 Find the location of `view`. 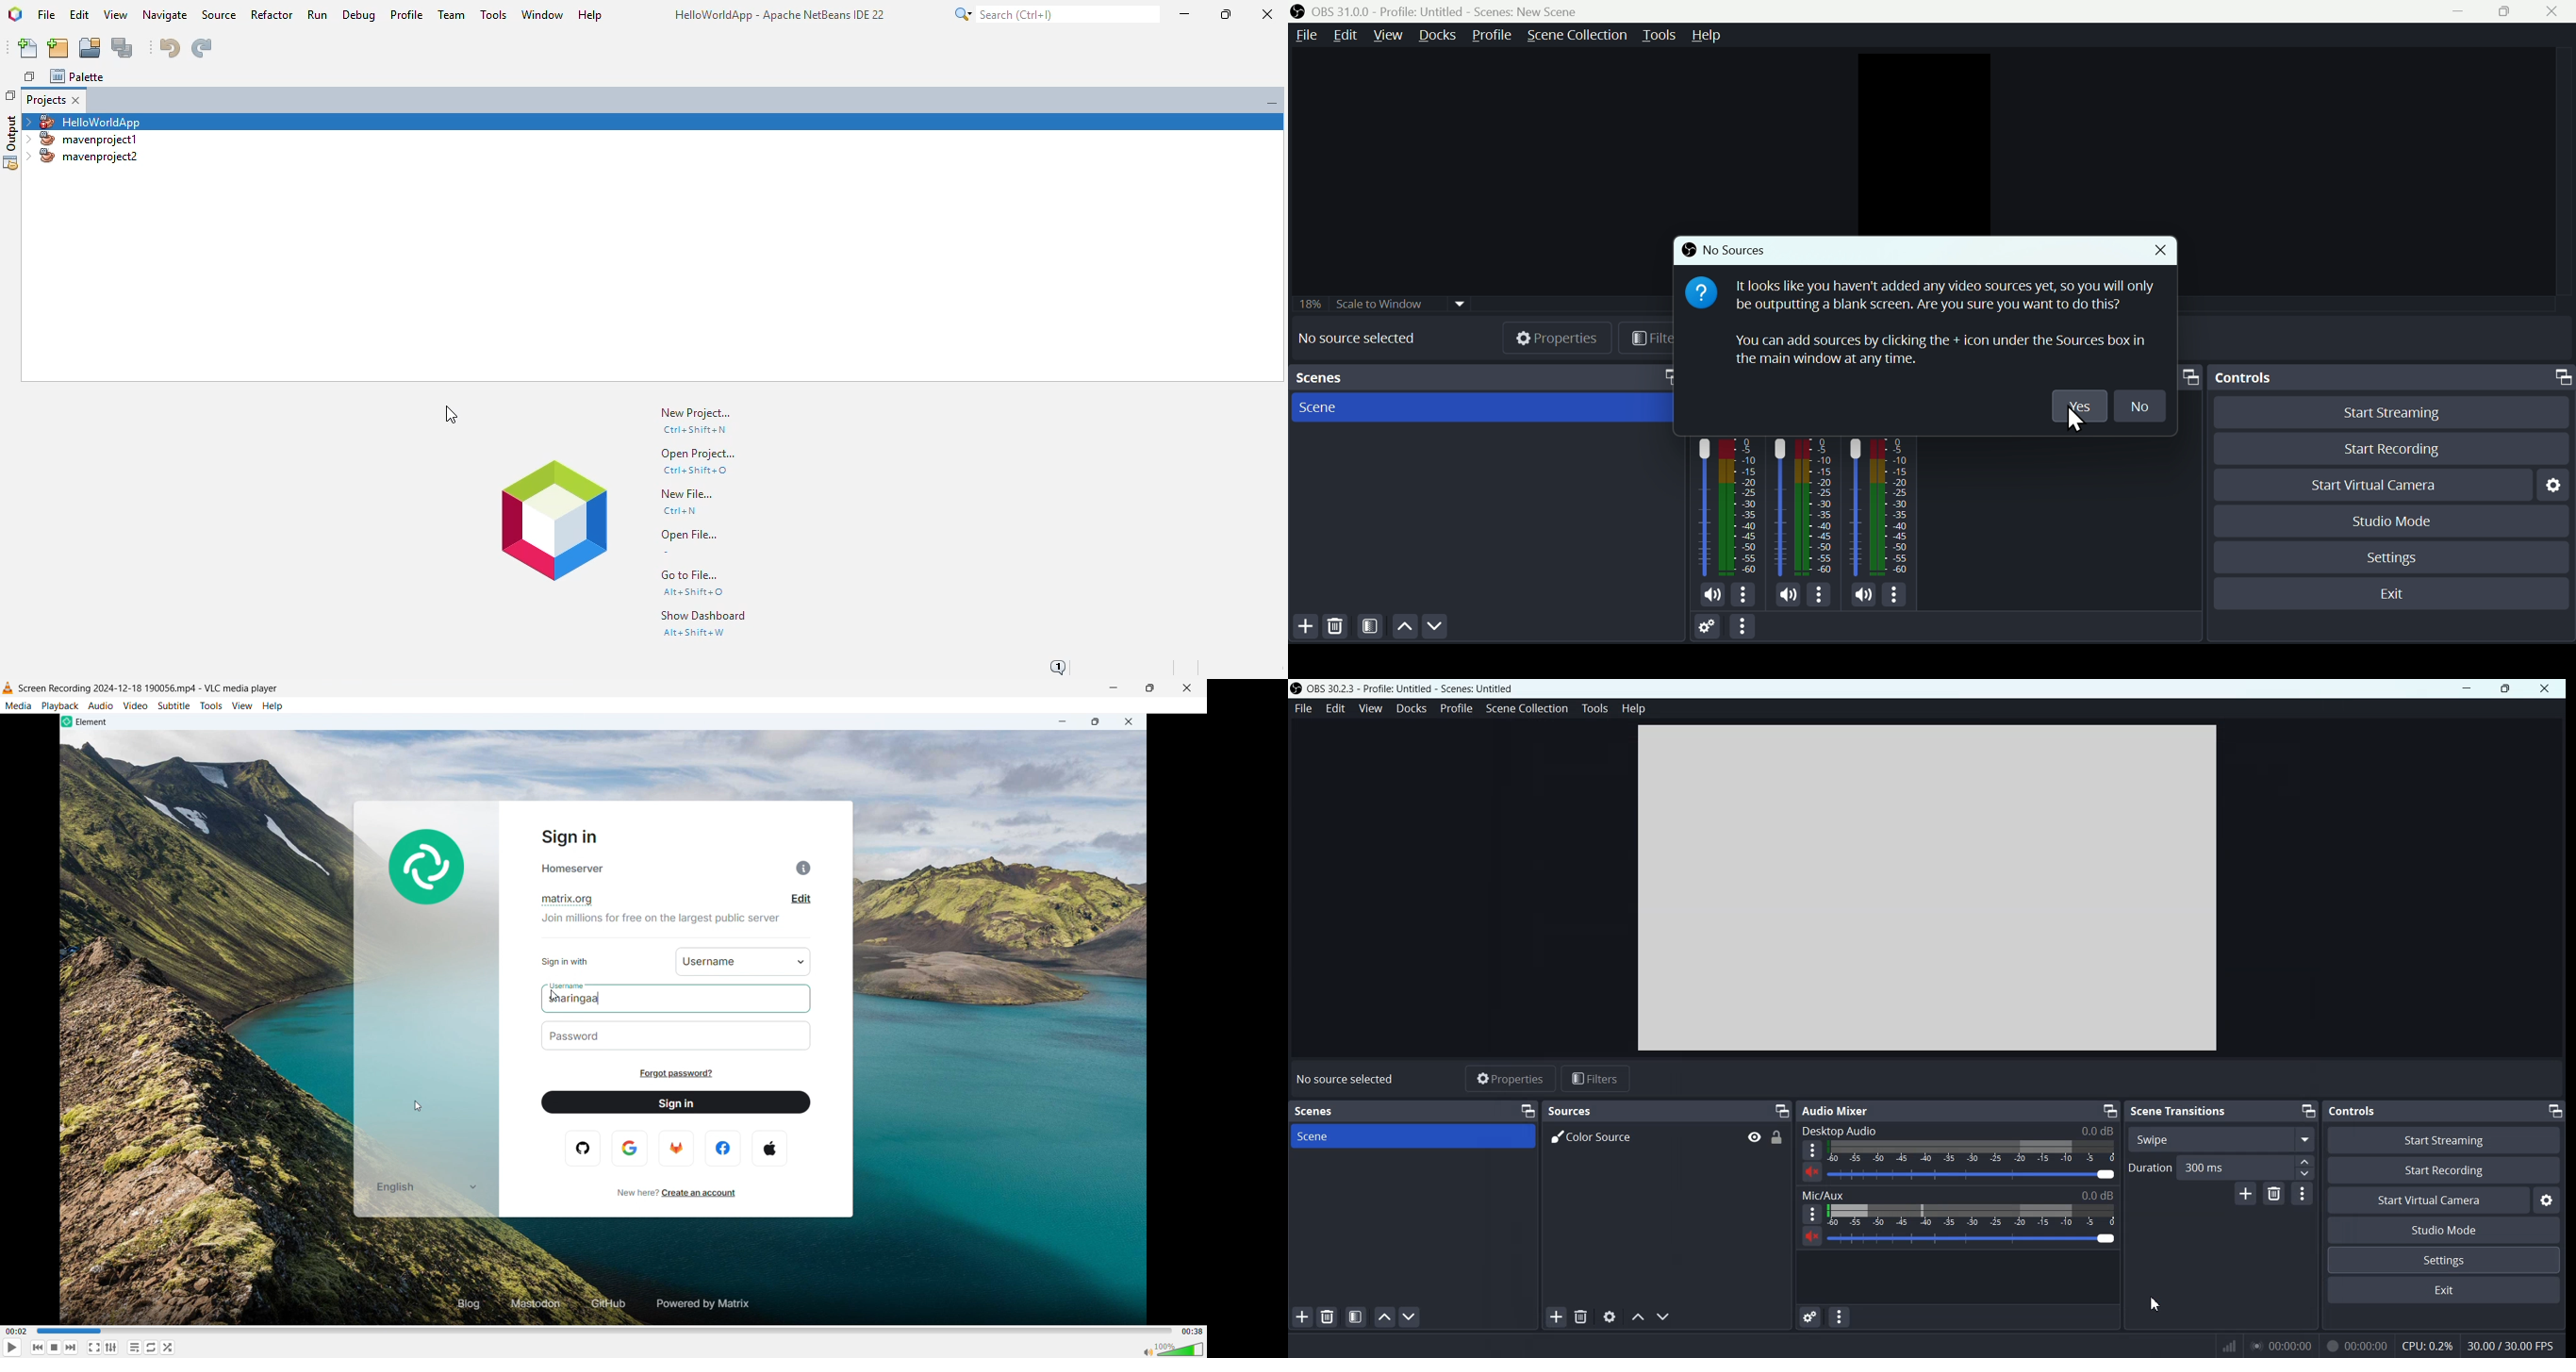

view is located at coordinates (243, 706).